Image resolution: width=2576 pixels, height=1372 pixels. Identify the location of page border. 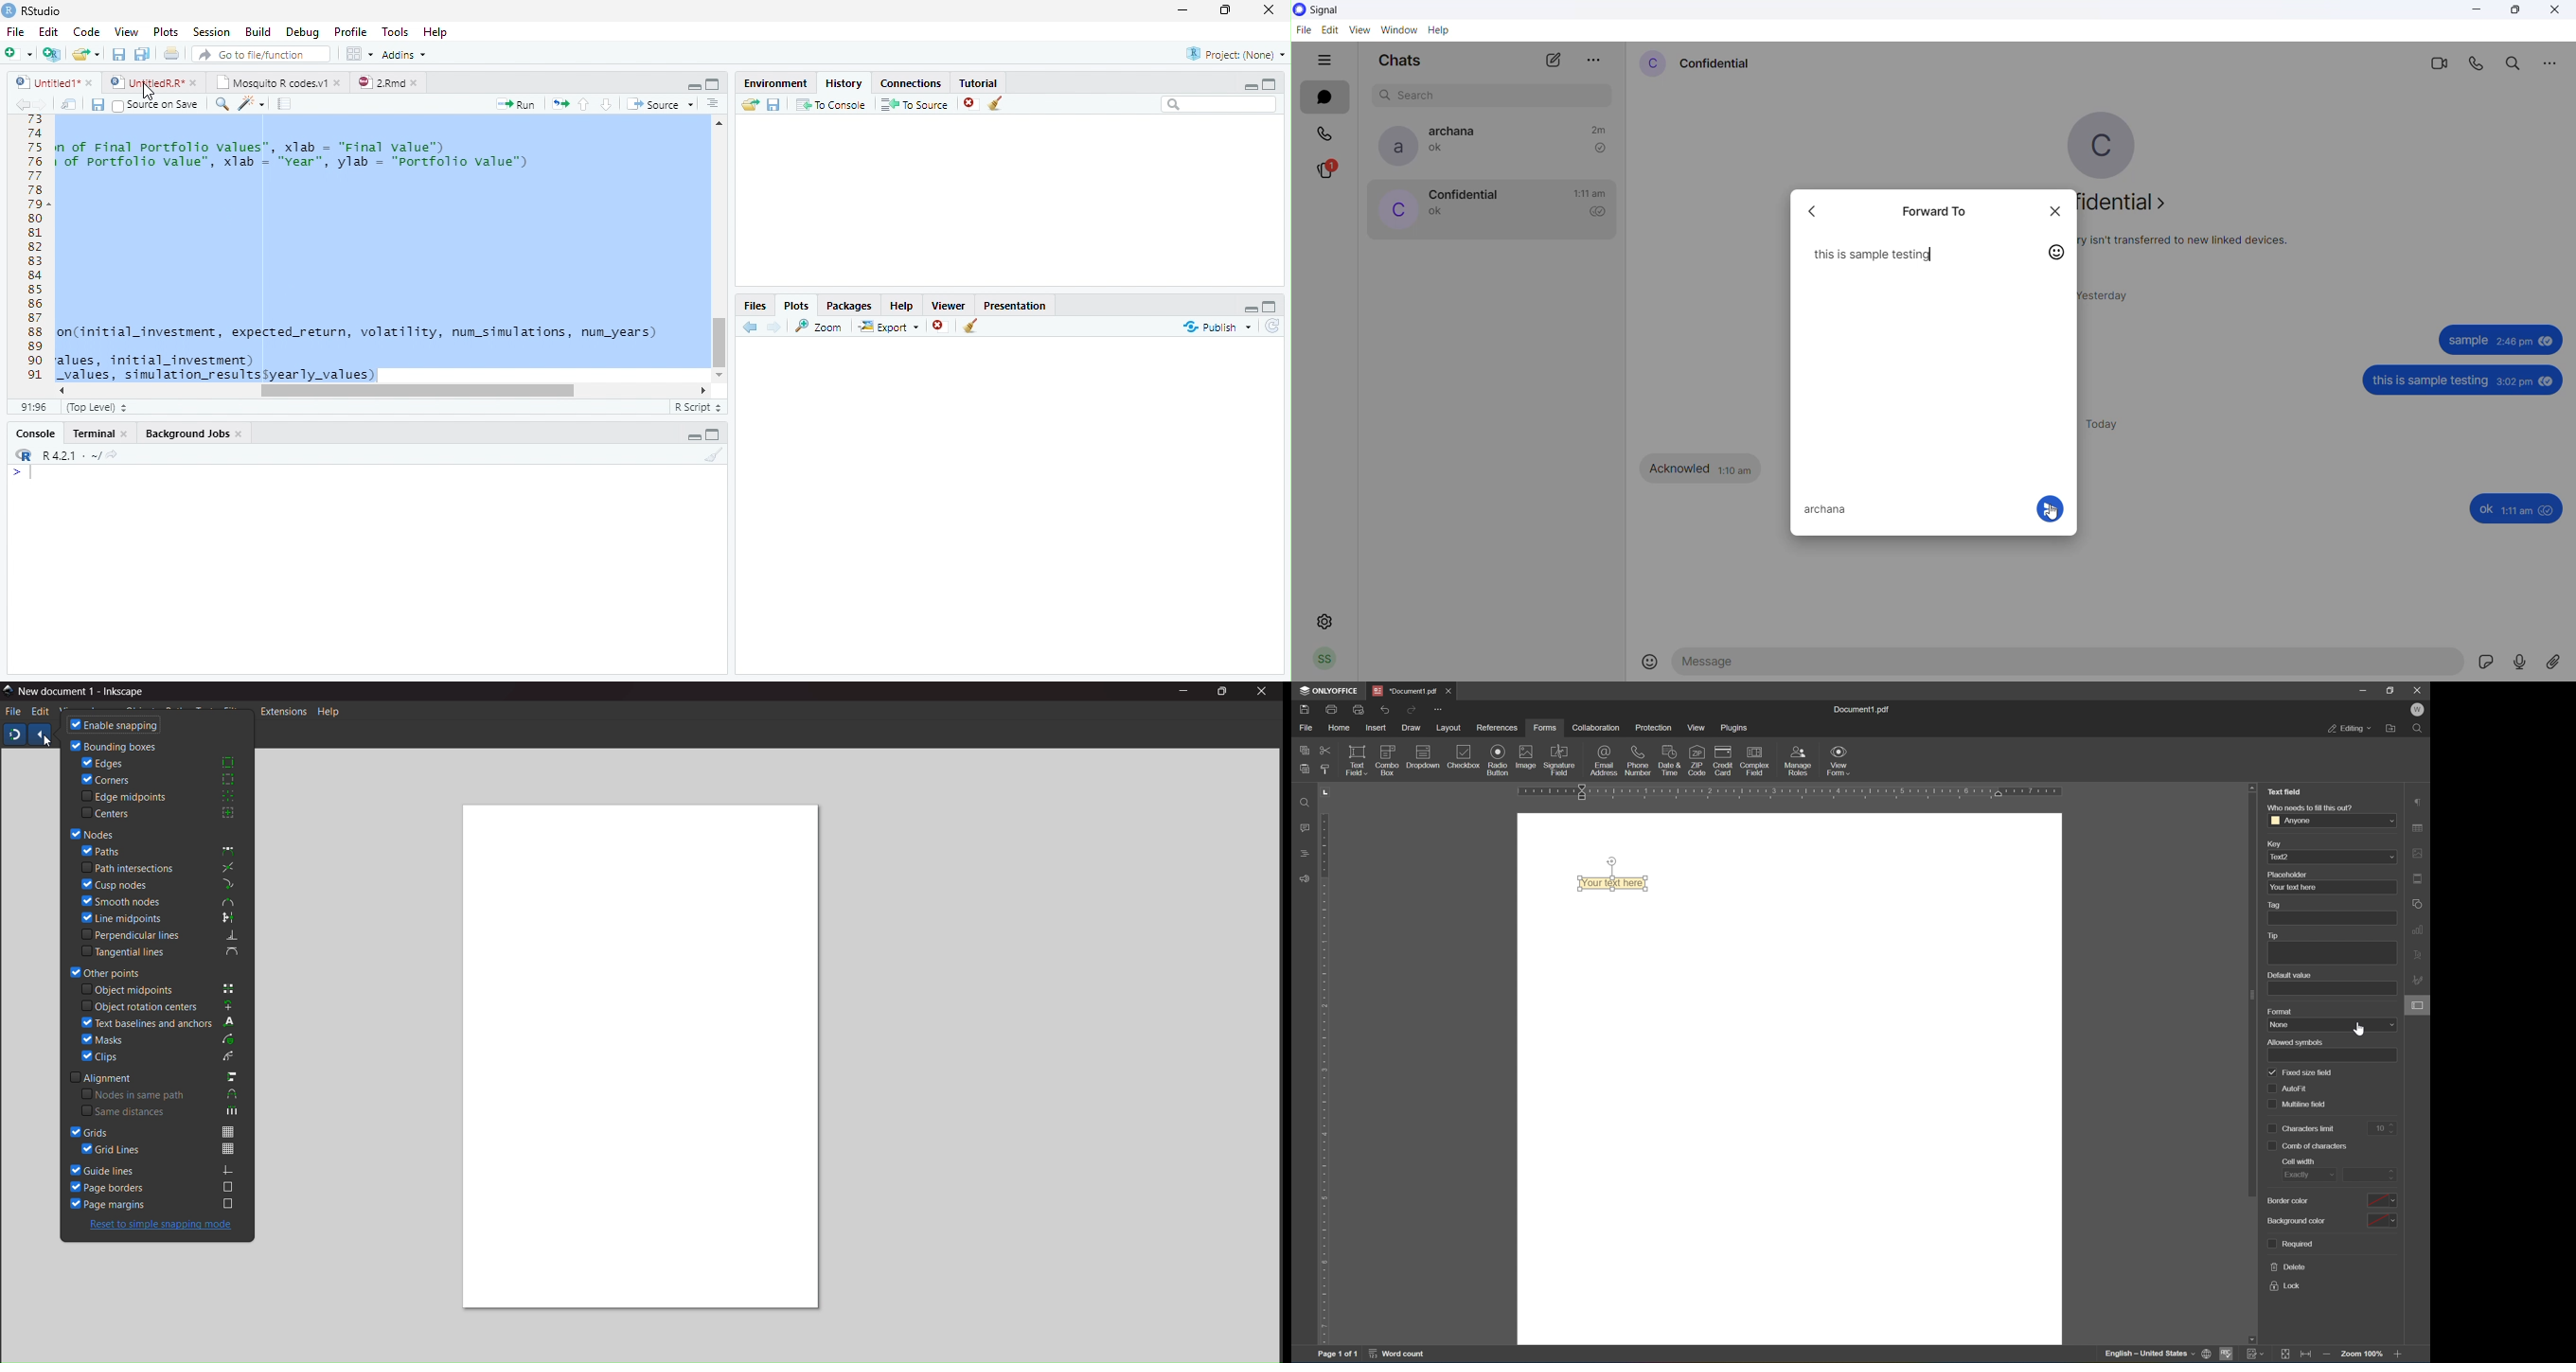
(153, 1187).